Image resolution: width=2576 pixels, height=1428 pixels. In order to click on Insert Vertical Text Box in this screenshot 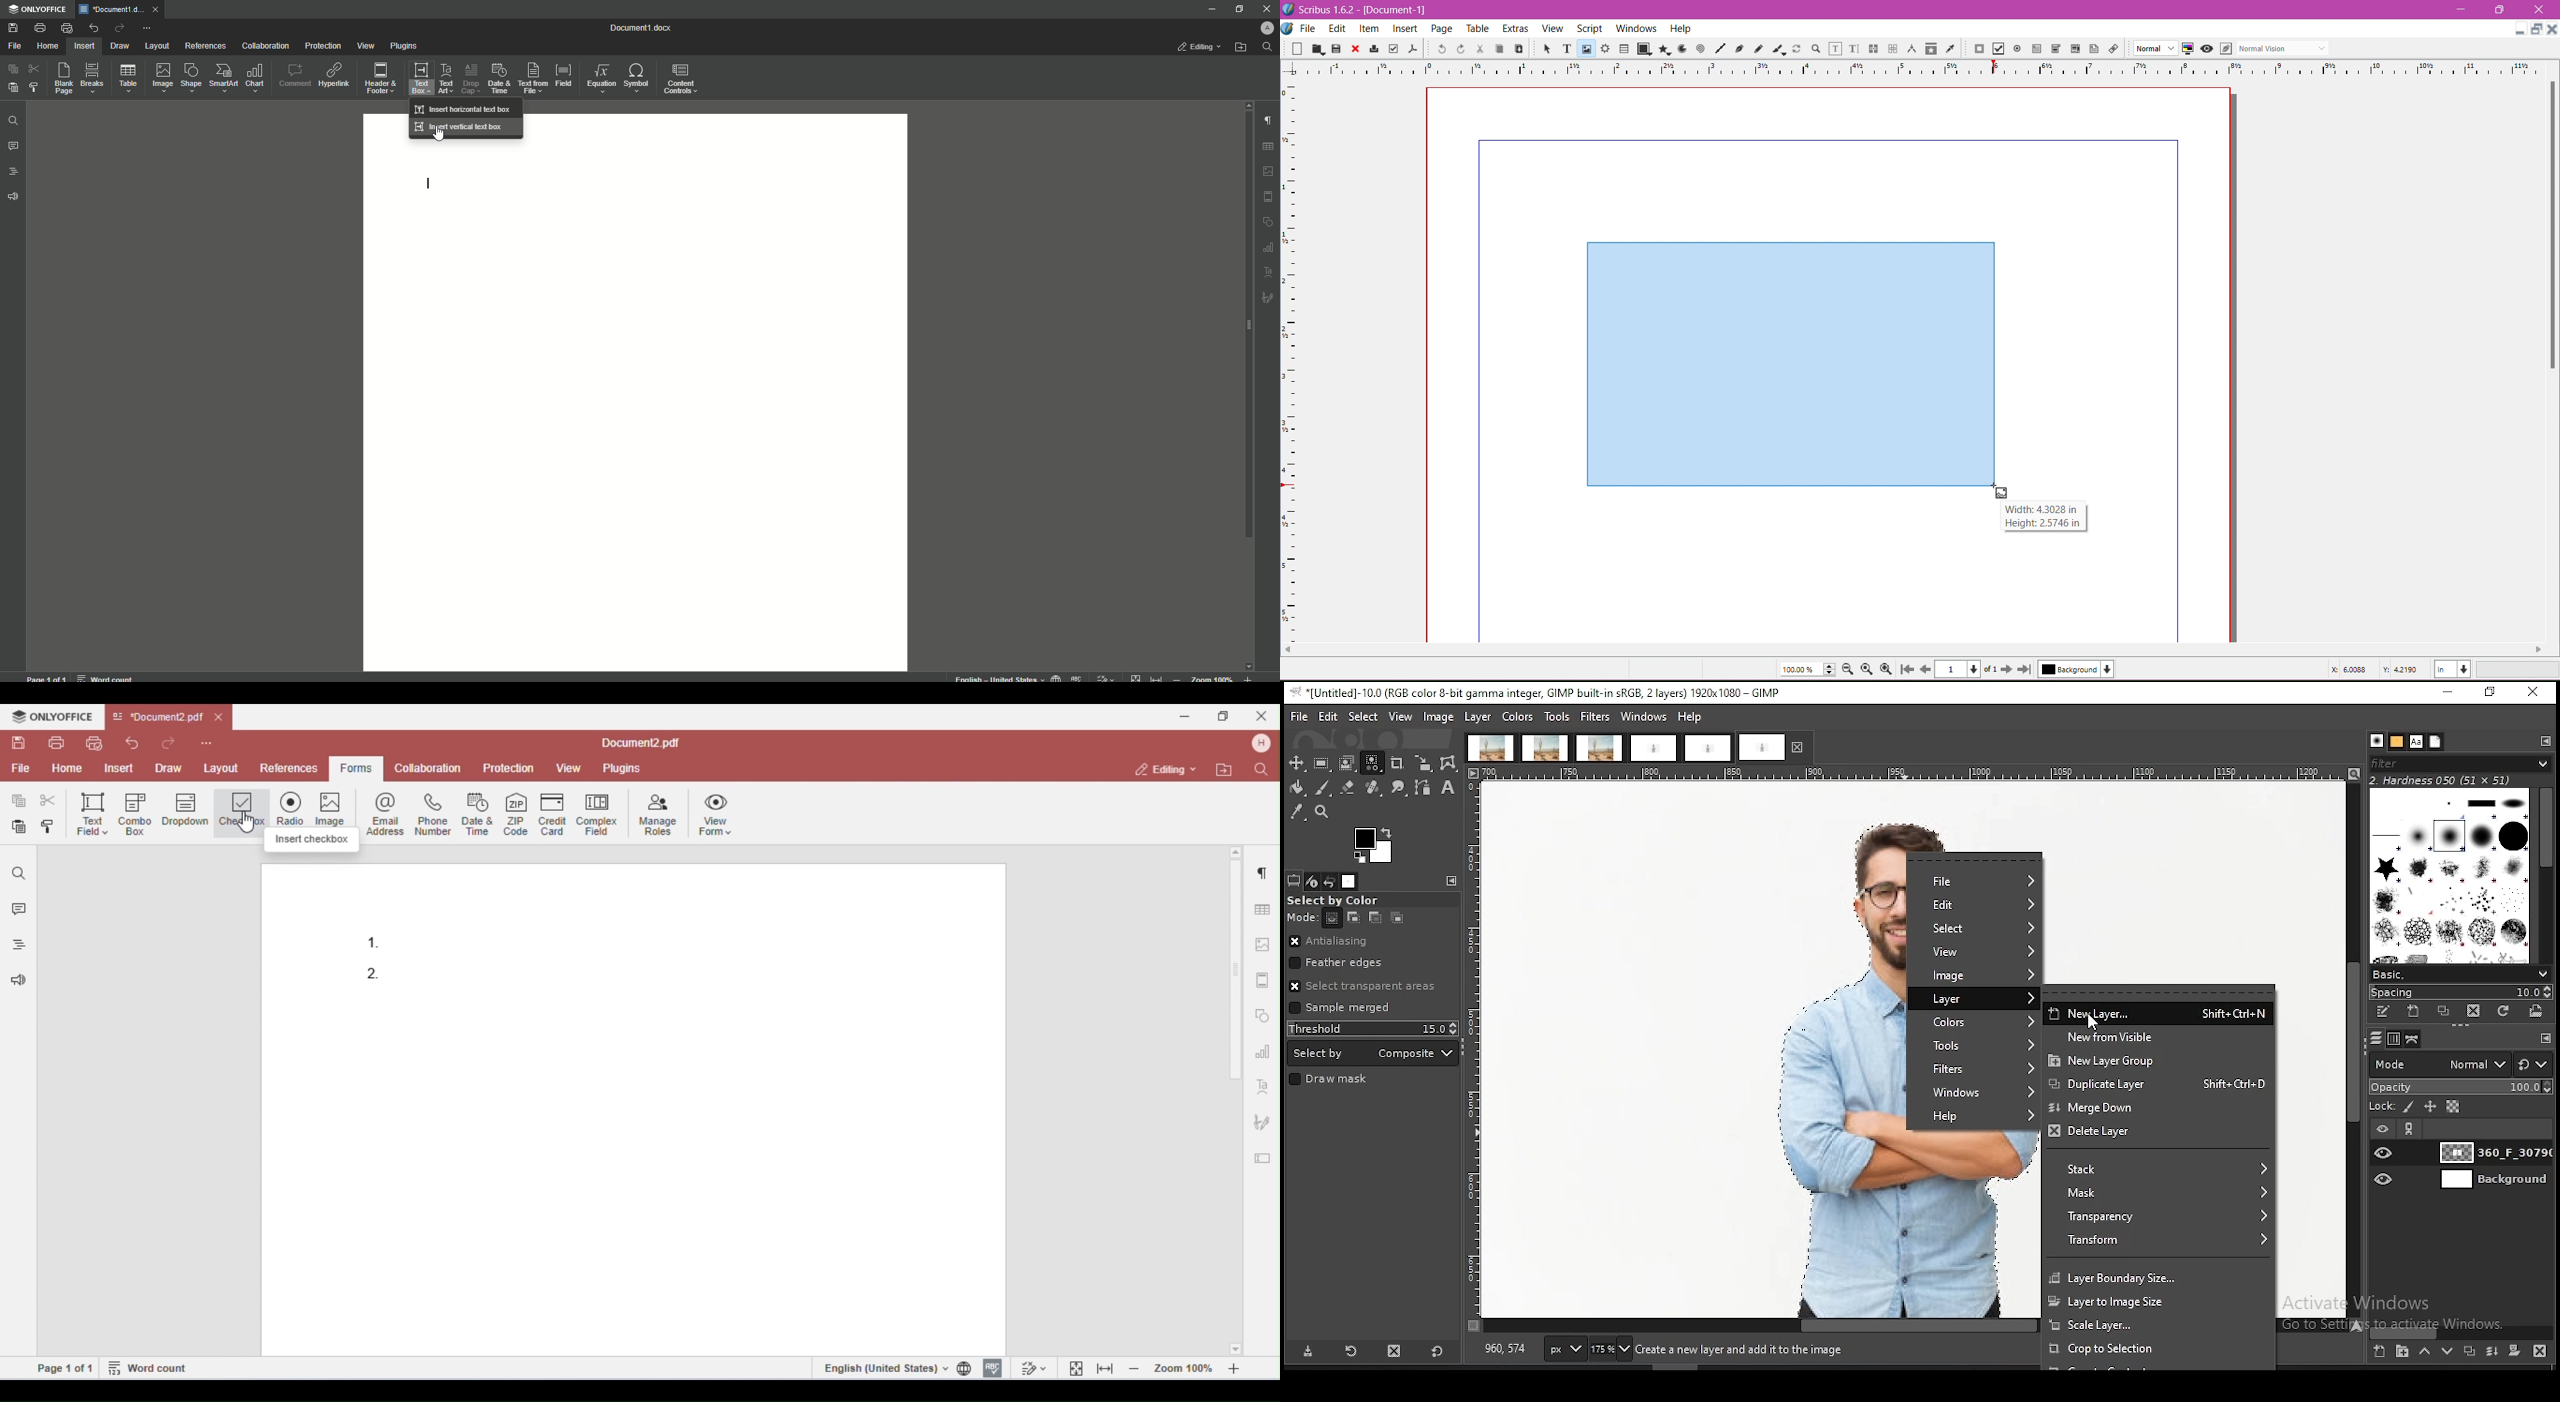, I will do `click(461, 127)`.